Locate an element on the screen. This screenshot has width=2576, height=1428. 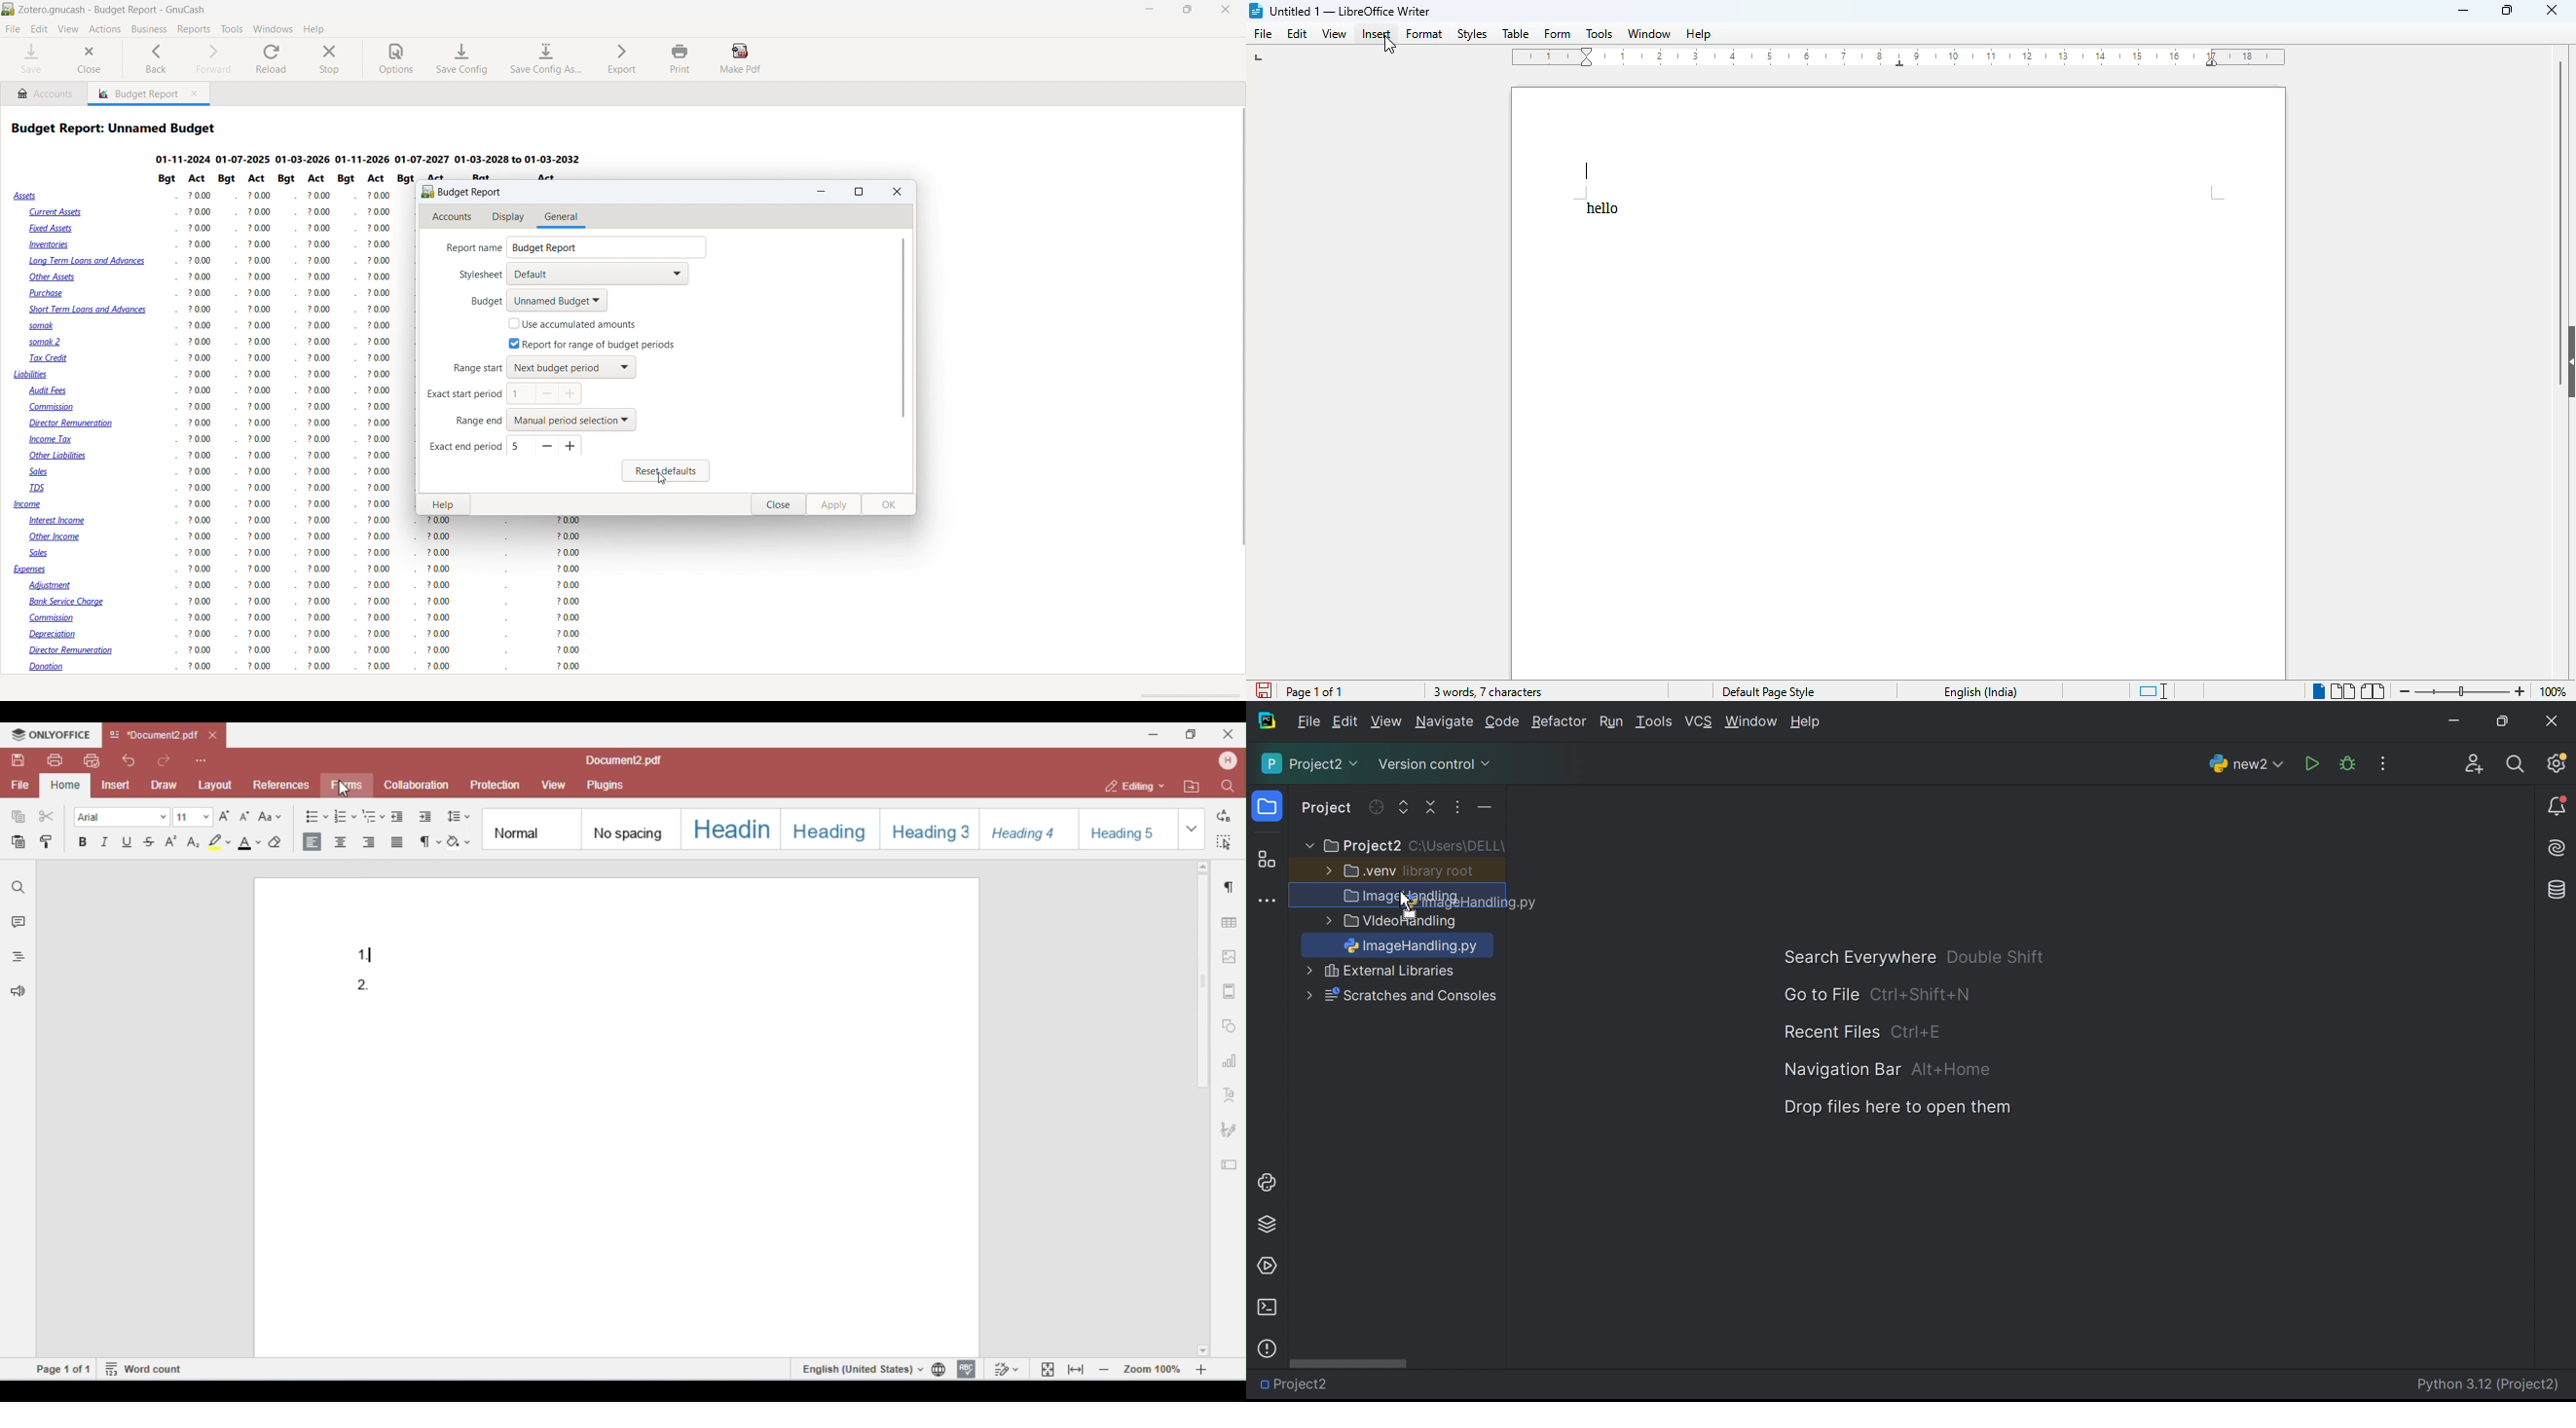
maximize is located at coordinates (2509, 11).